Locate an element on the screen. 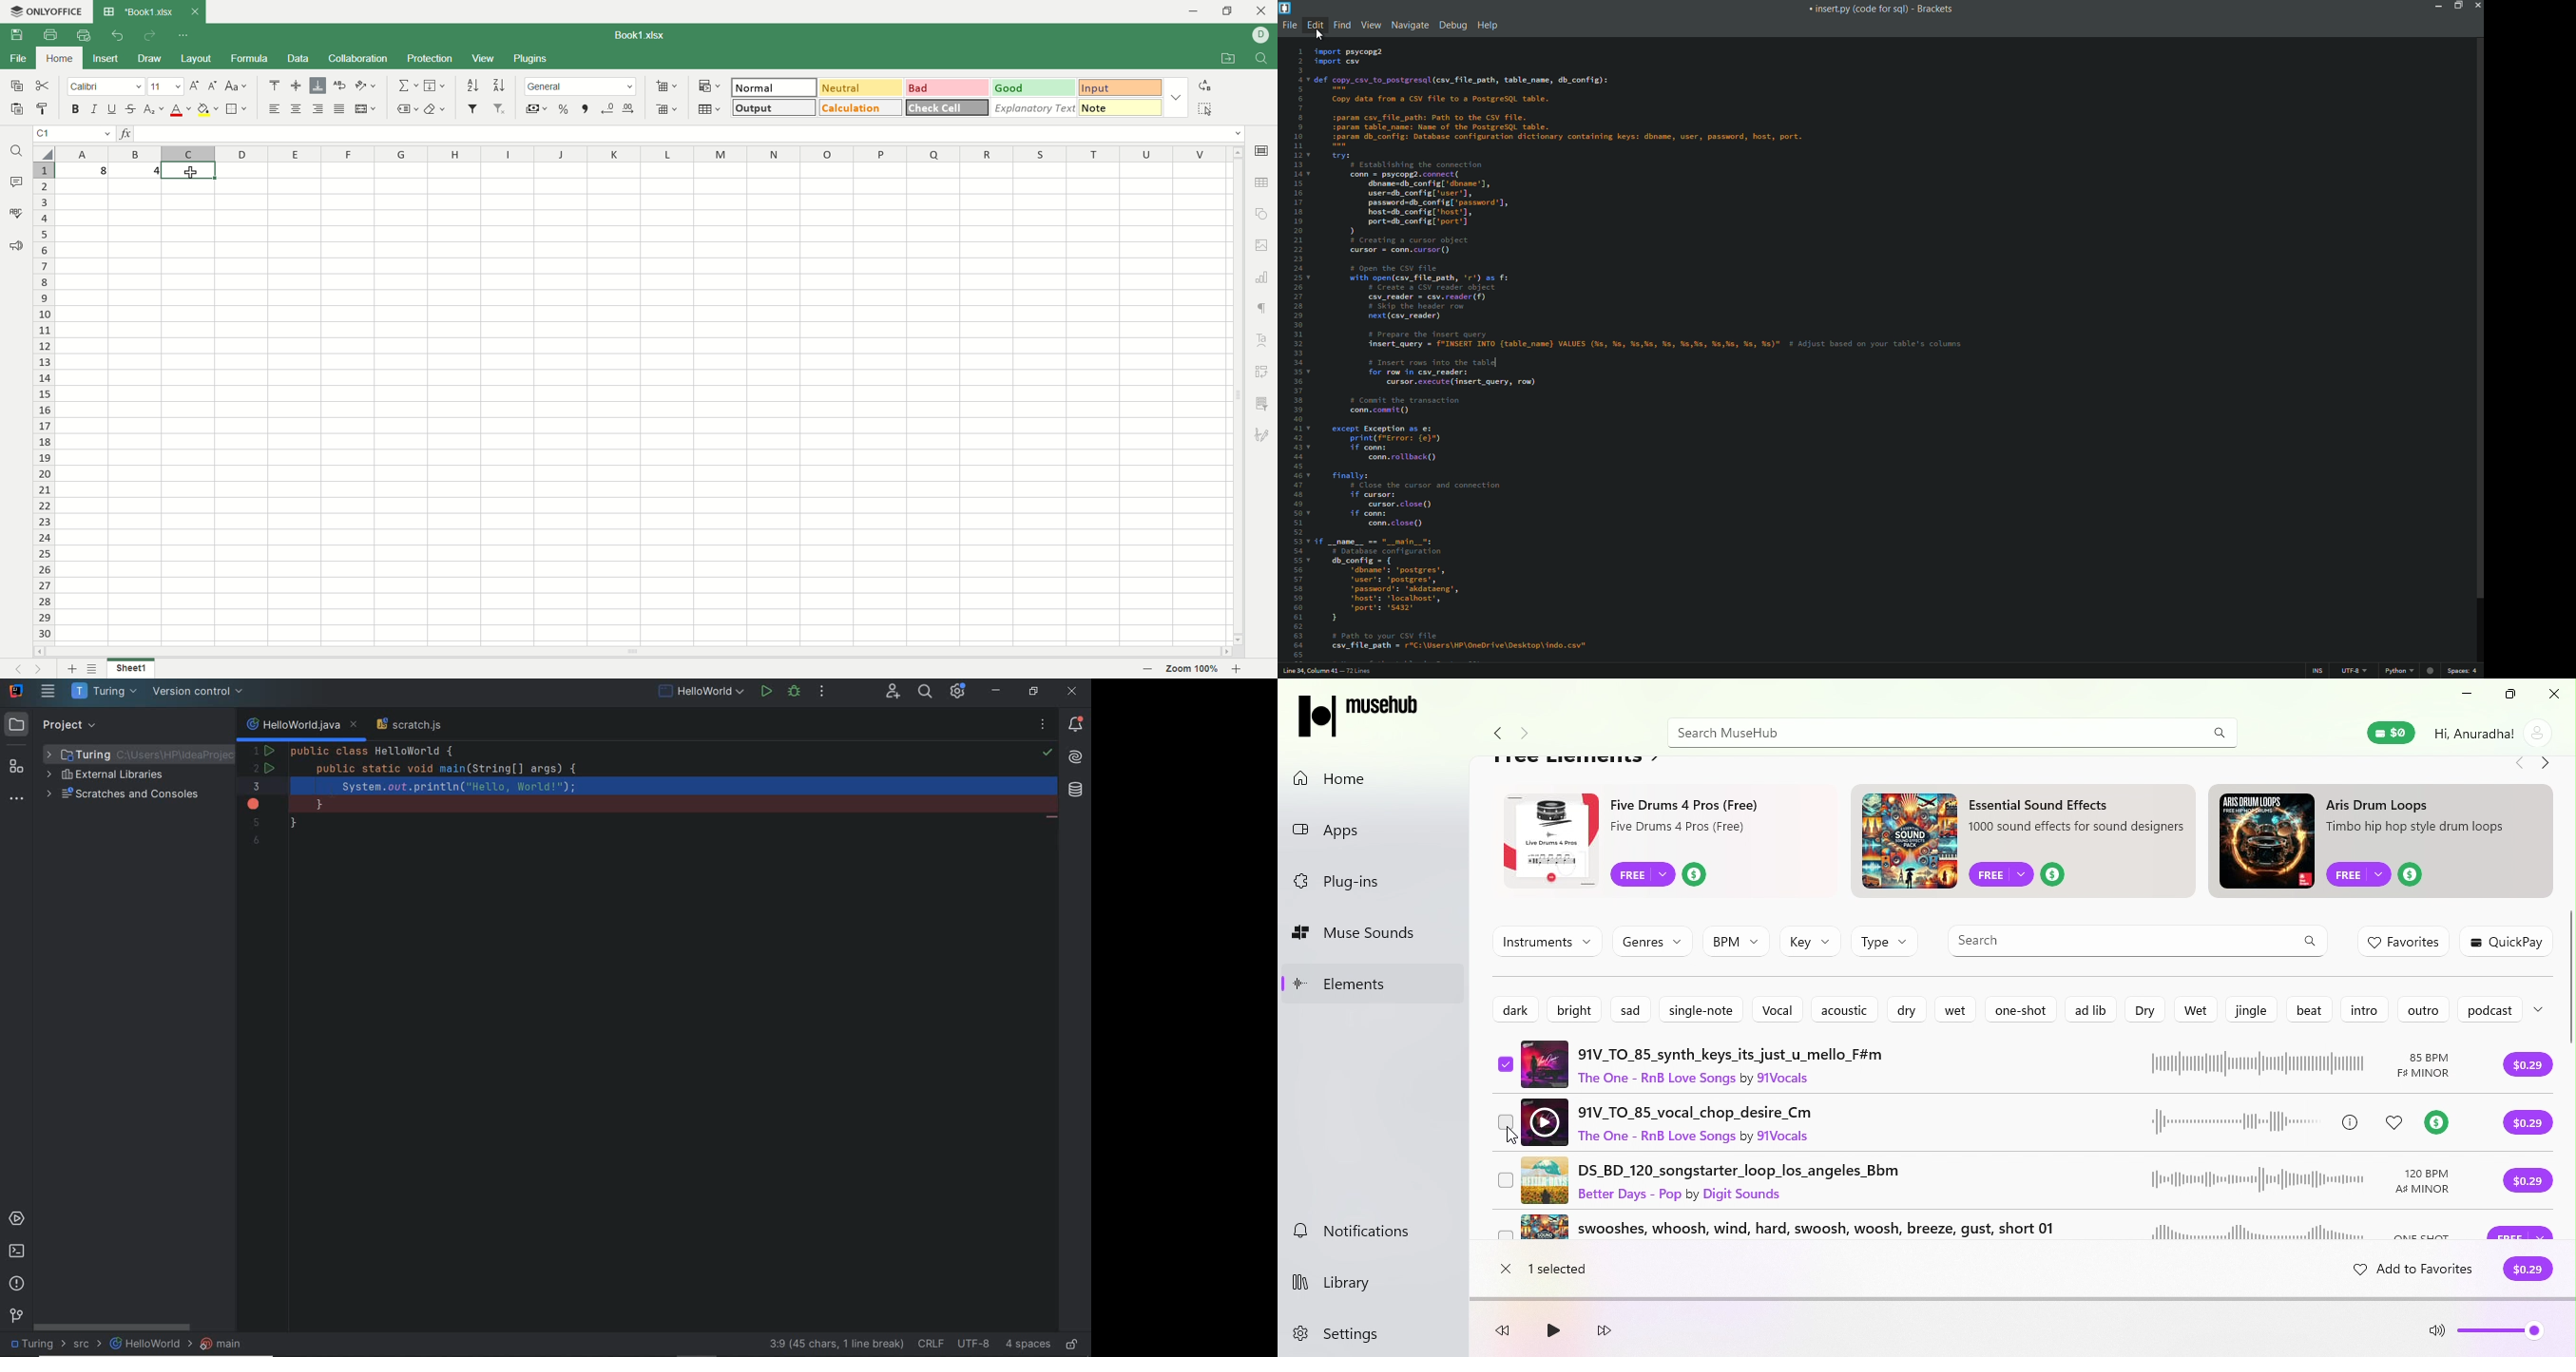  cursor is located at coordinates (1318, 37).